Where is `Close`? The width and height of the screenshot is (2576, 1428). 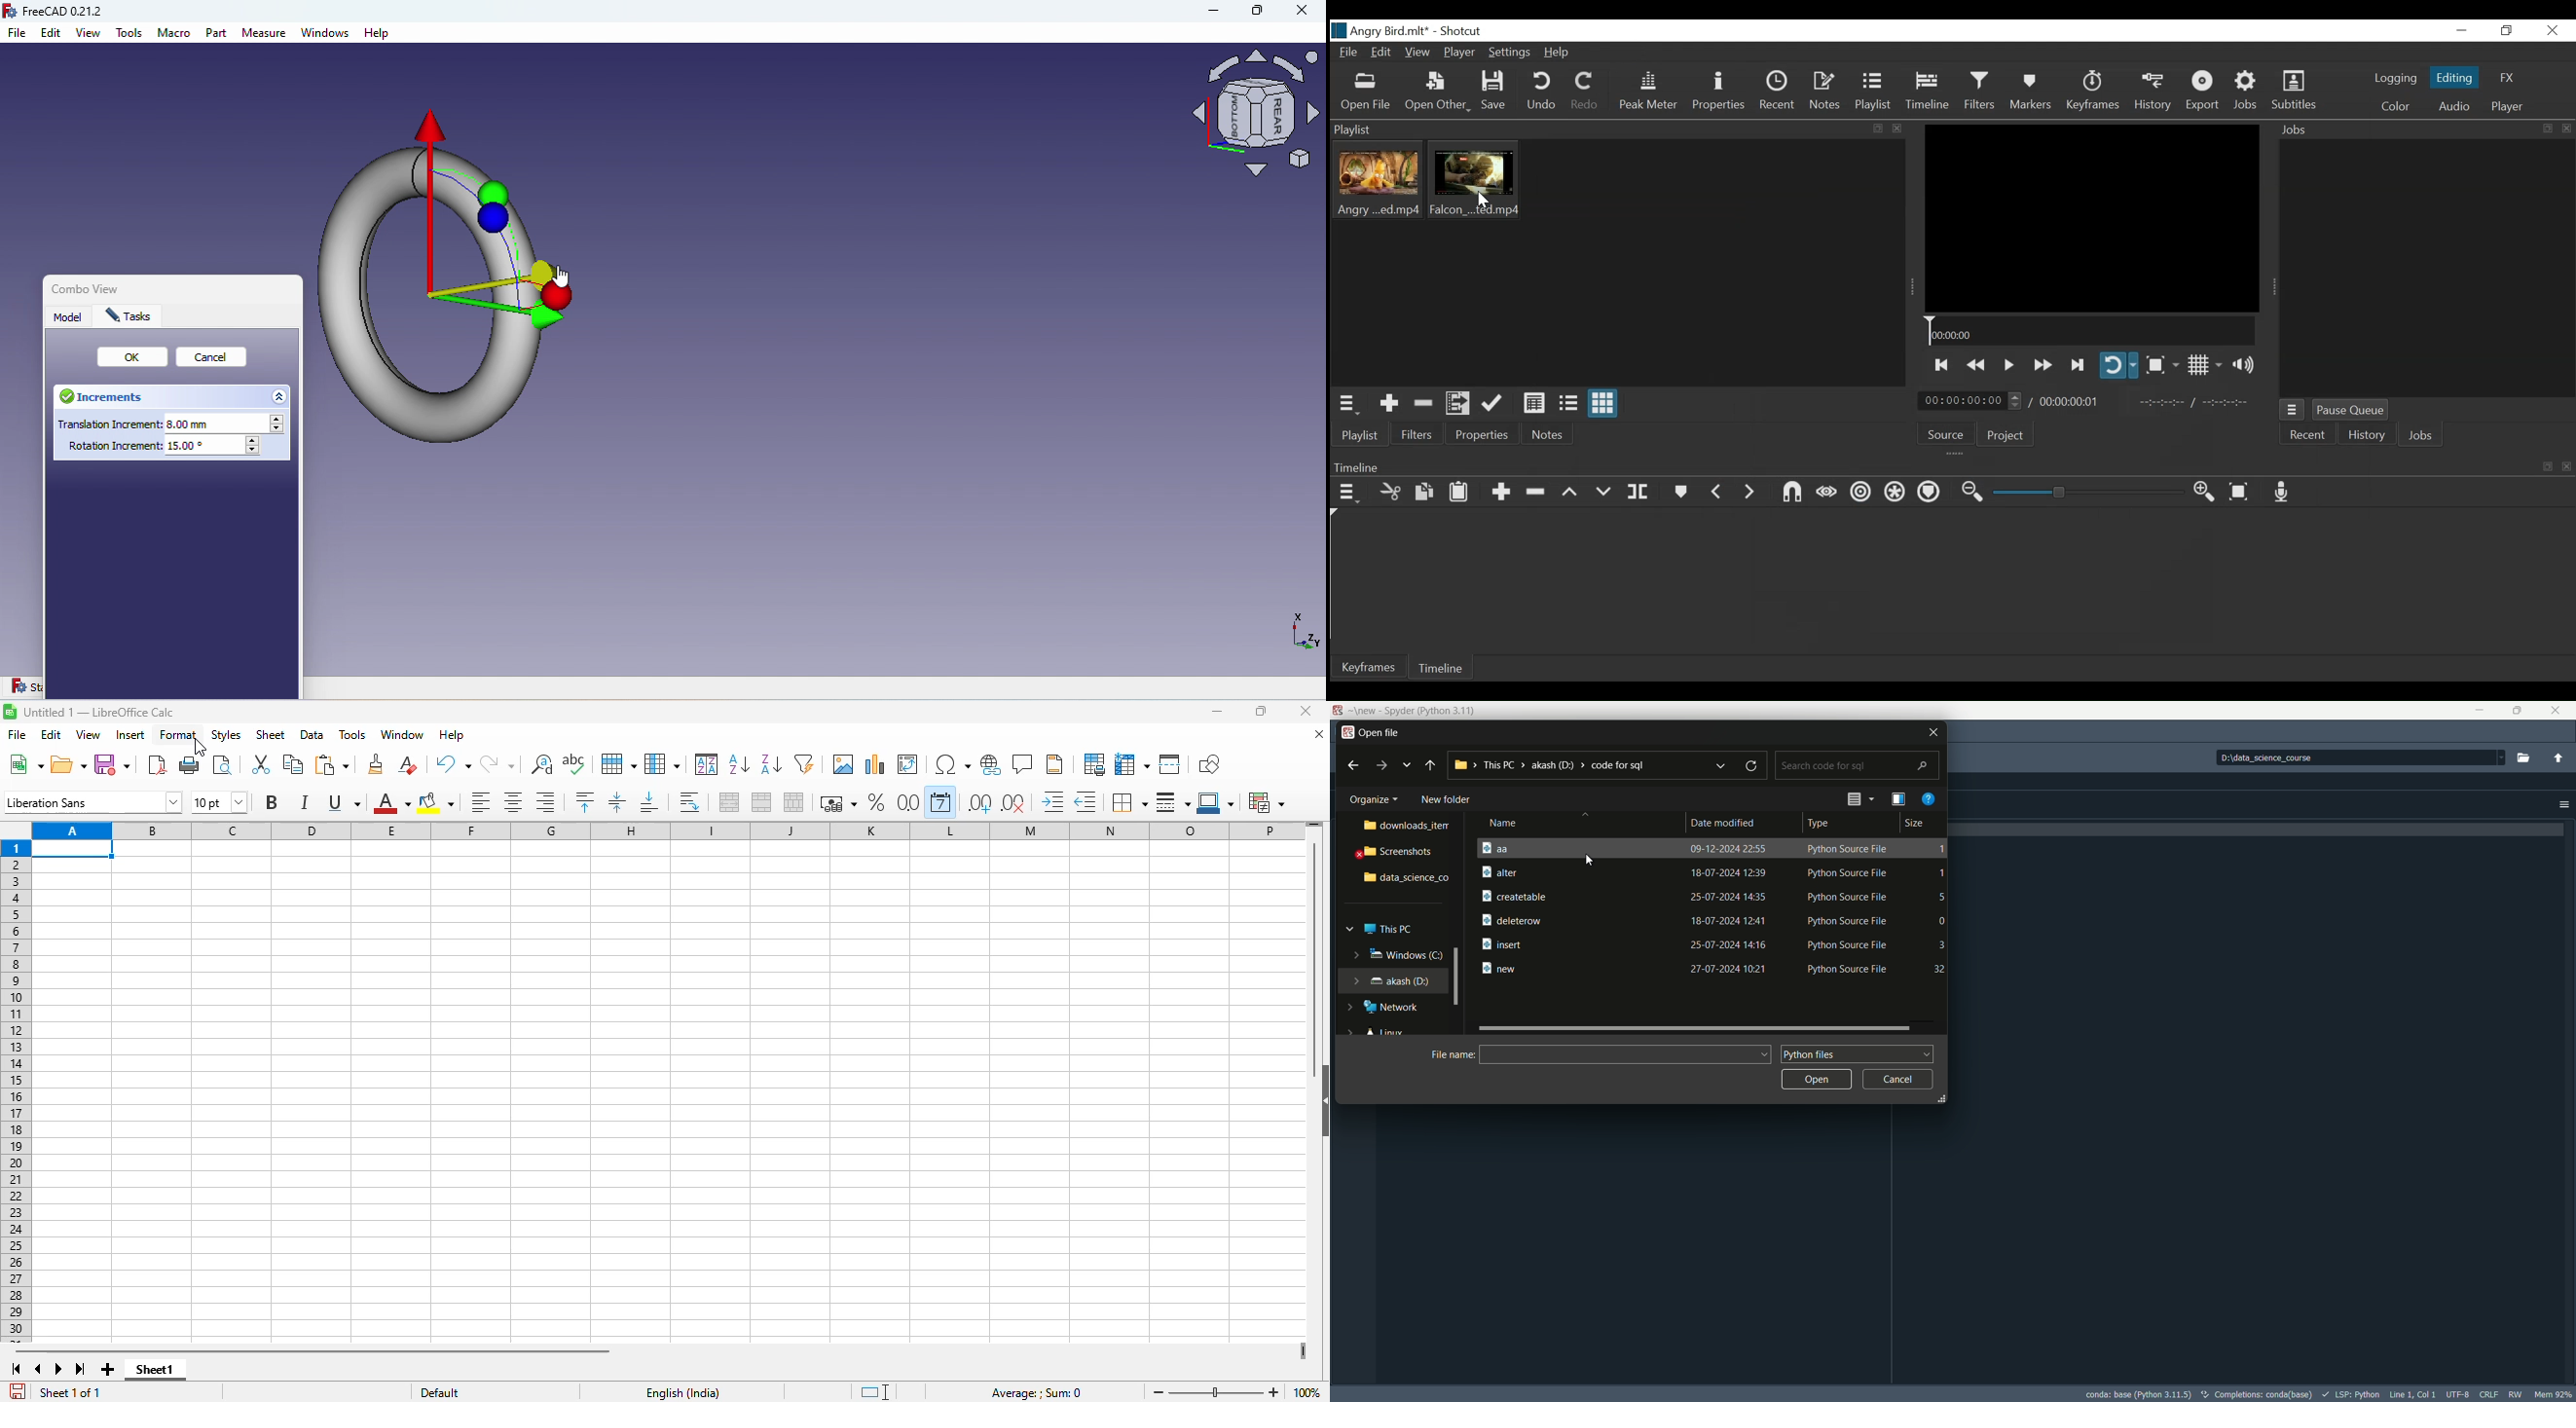 Close is located at coordinates (1302, 13).